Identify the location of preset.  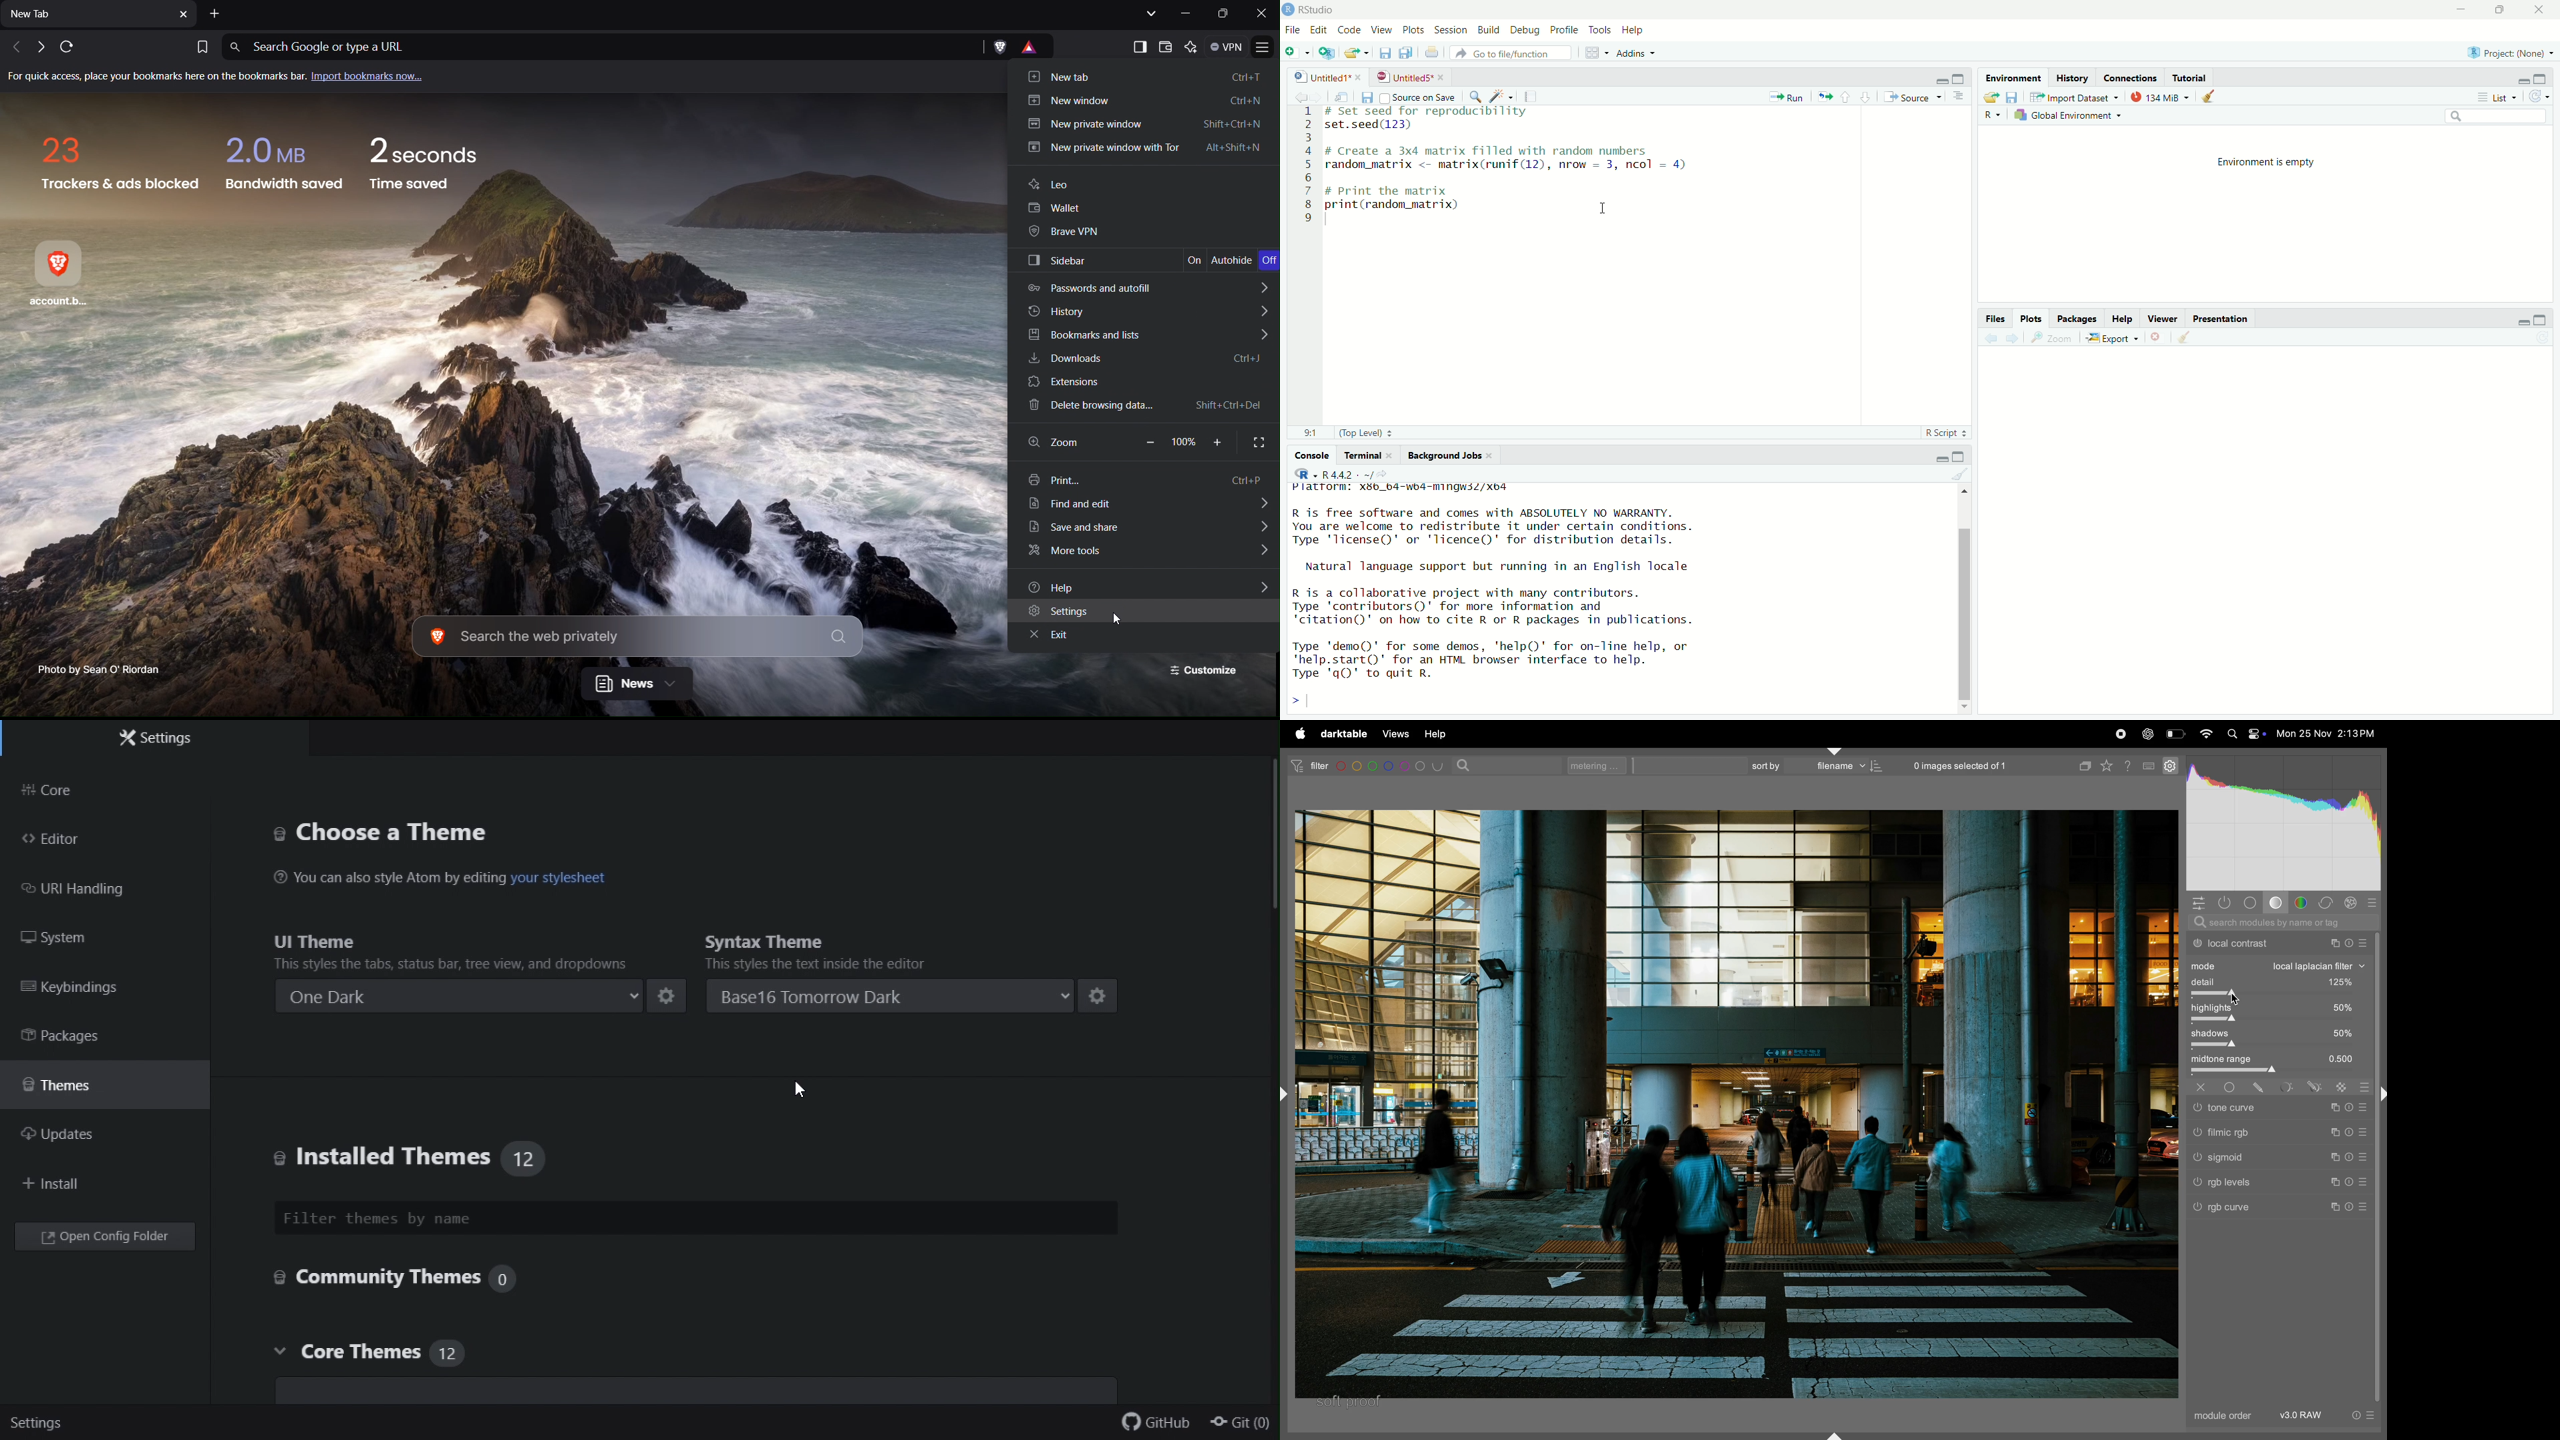
(2364, 1208).